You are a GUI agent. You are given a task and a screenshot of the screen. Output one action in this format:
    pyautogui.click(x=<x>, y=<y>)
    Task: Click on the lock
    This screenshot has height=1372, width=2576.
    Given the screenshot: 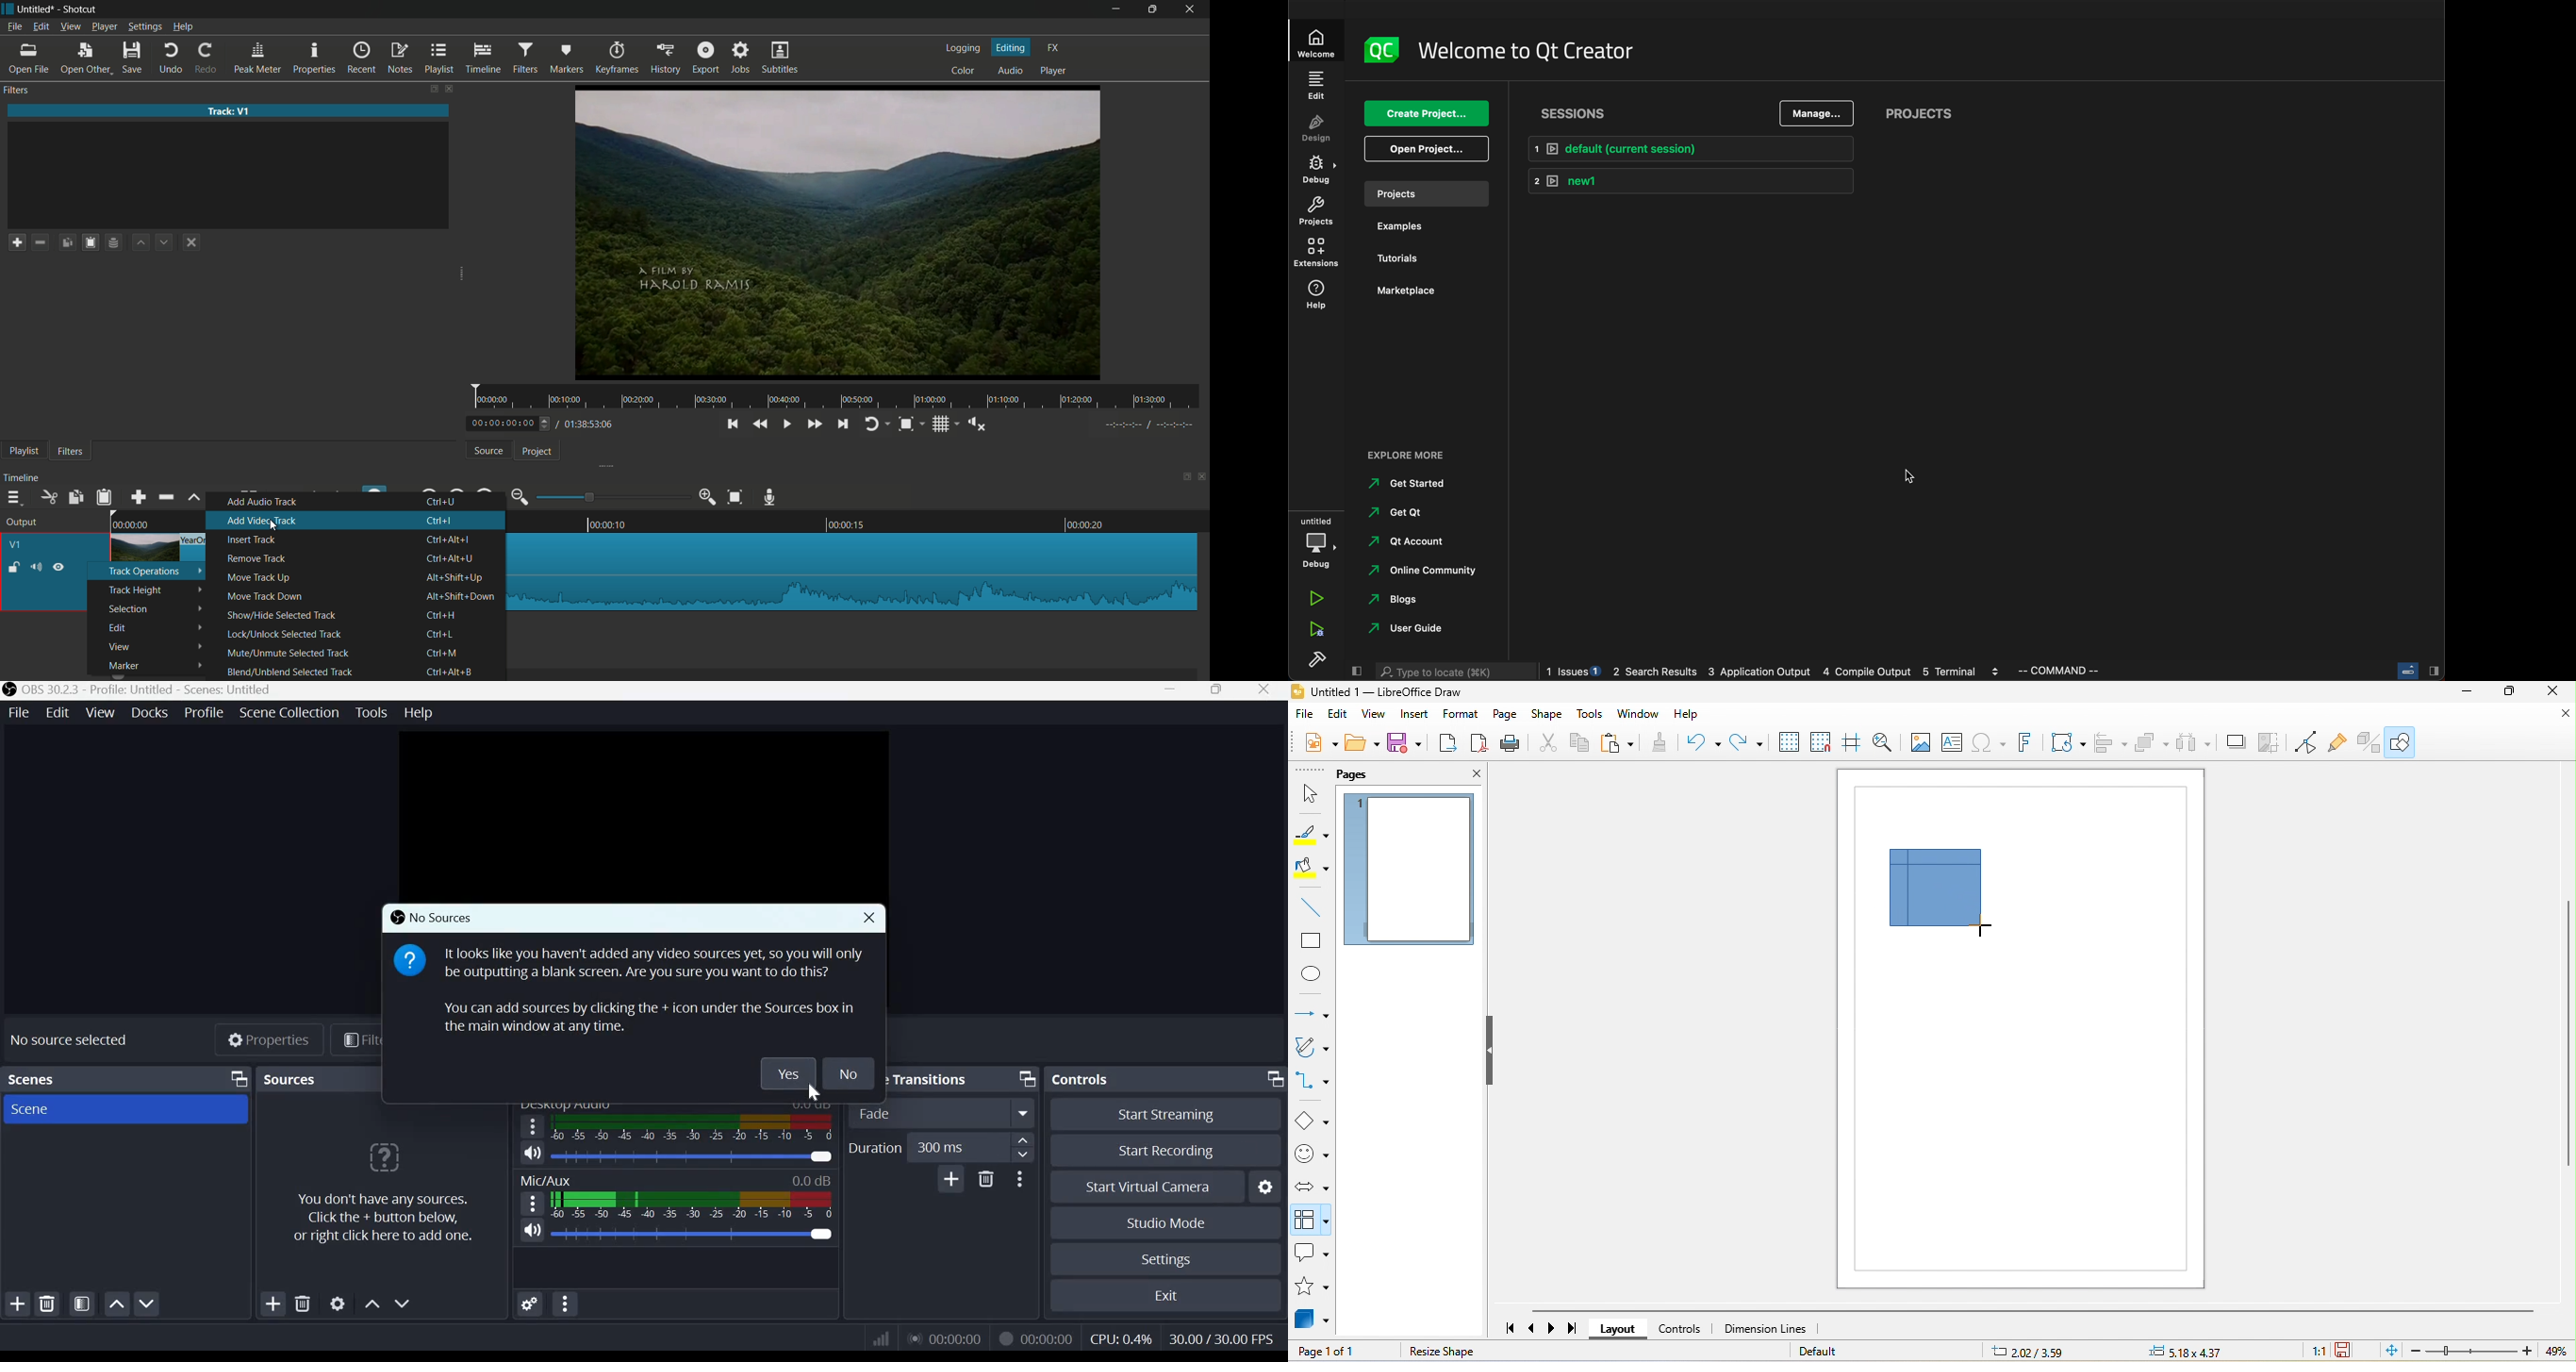 What is the action you would take?
    pyautogui.click(x=14, y=566)
    